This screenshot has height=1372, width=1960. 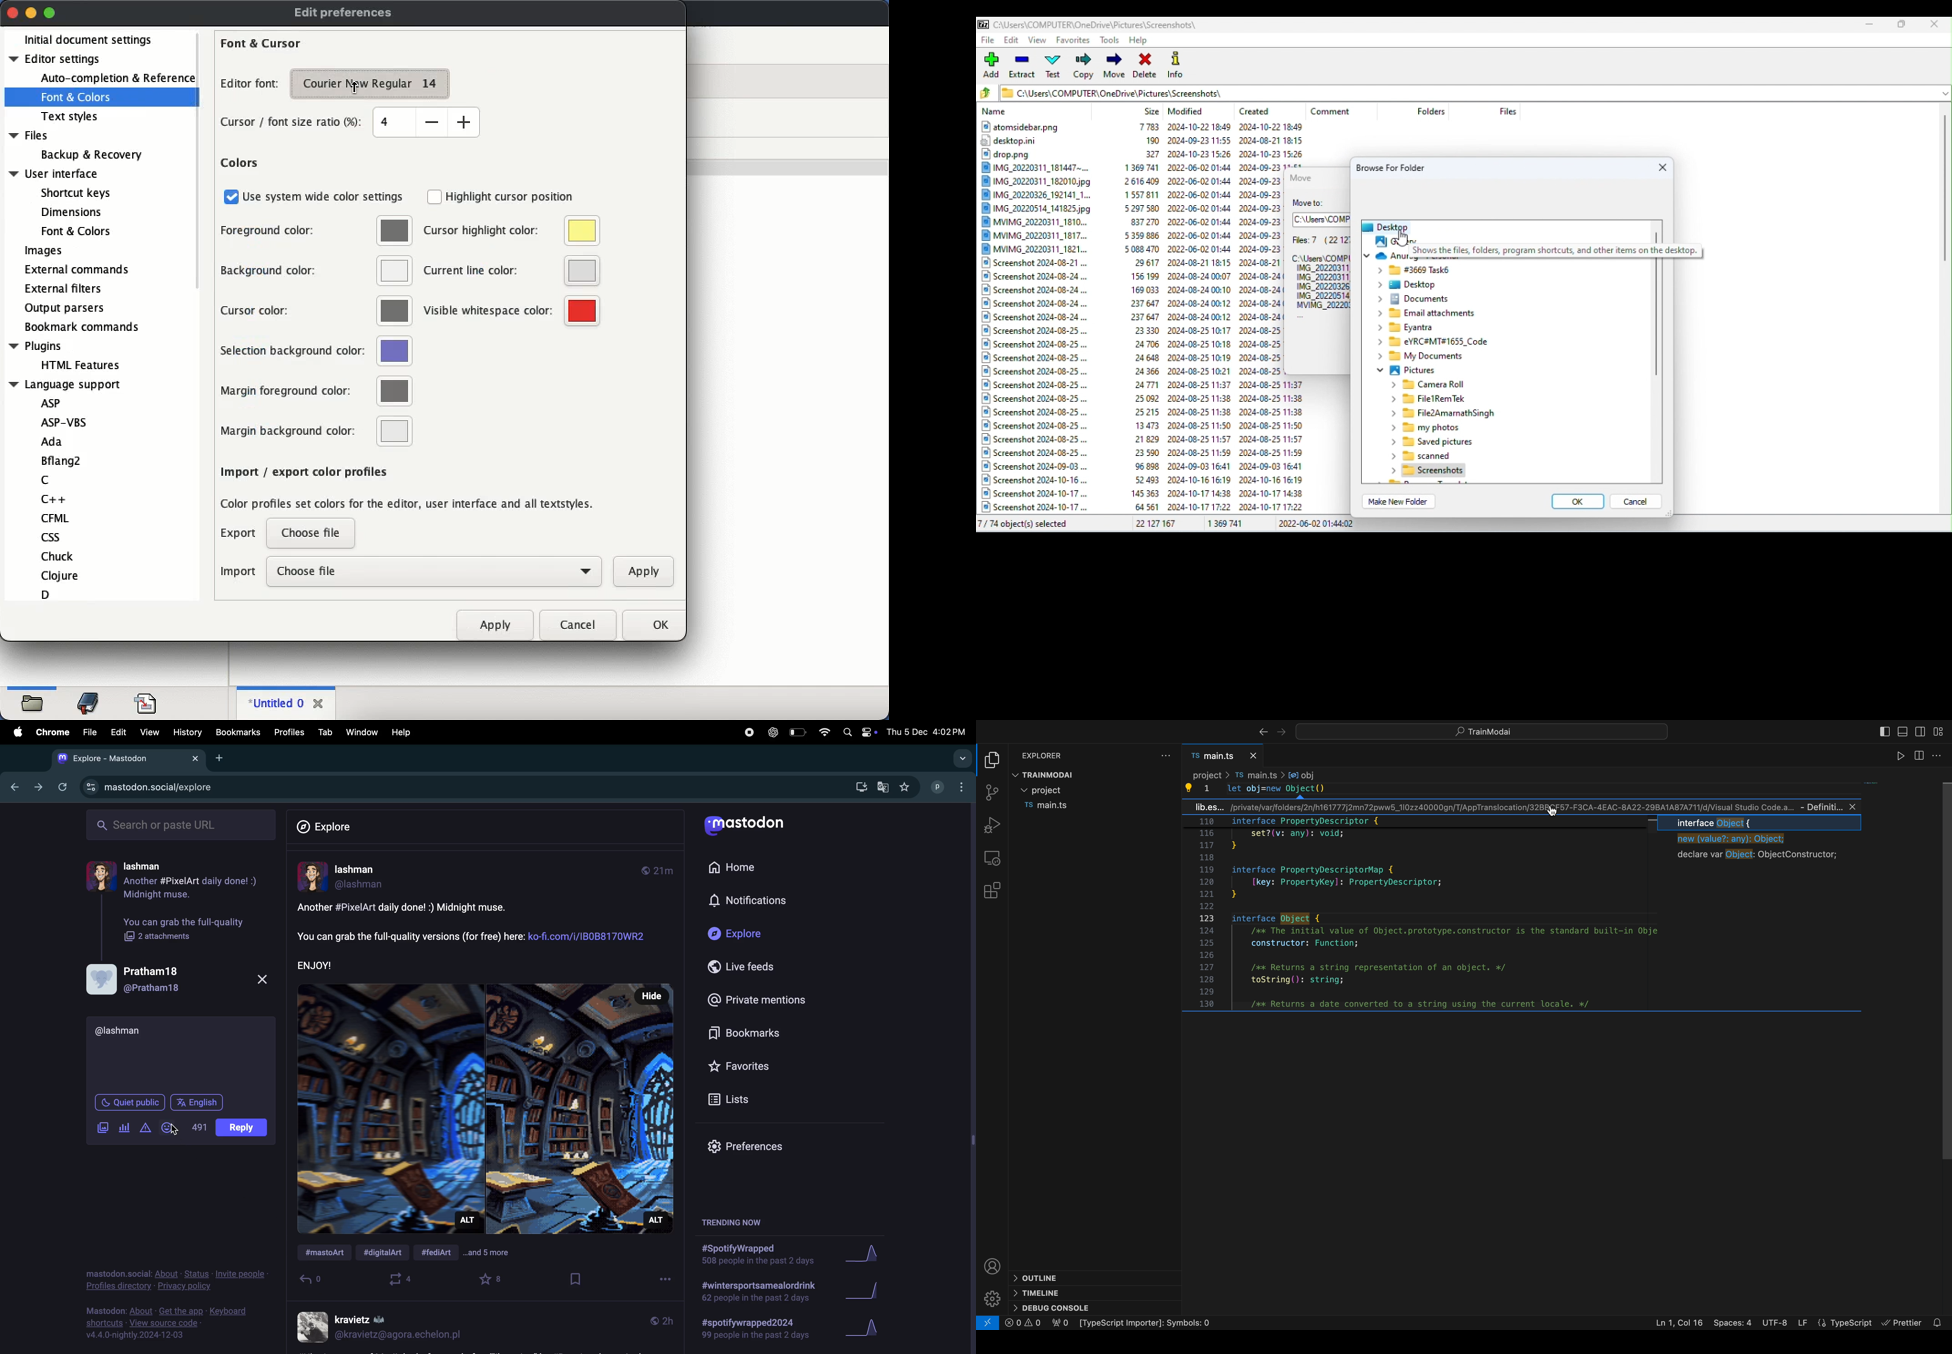 I want to click on layouts, so click(x=1939, y=732).